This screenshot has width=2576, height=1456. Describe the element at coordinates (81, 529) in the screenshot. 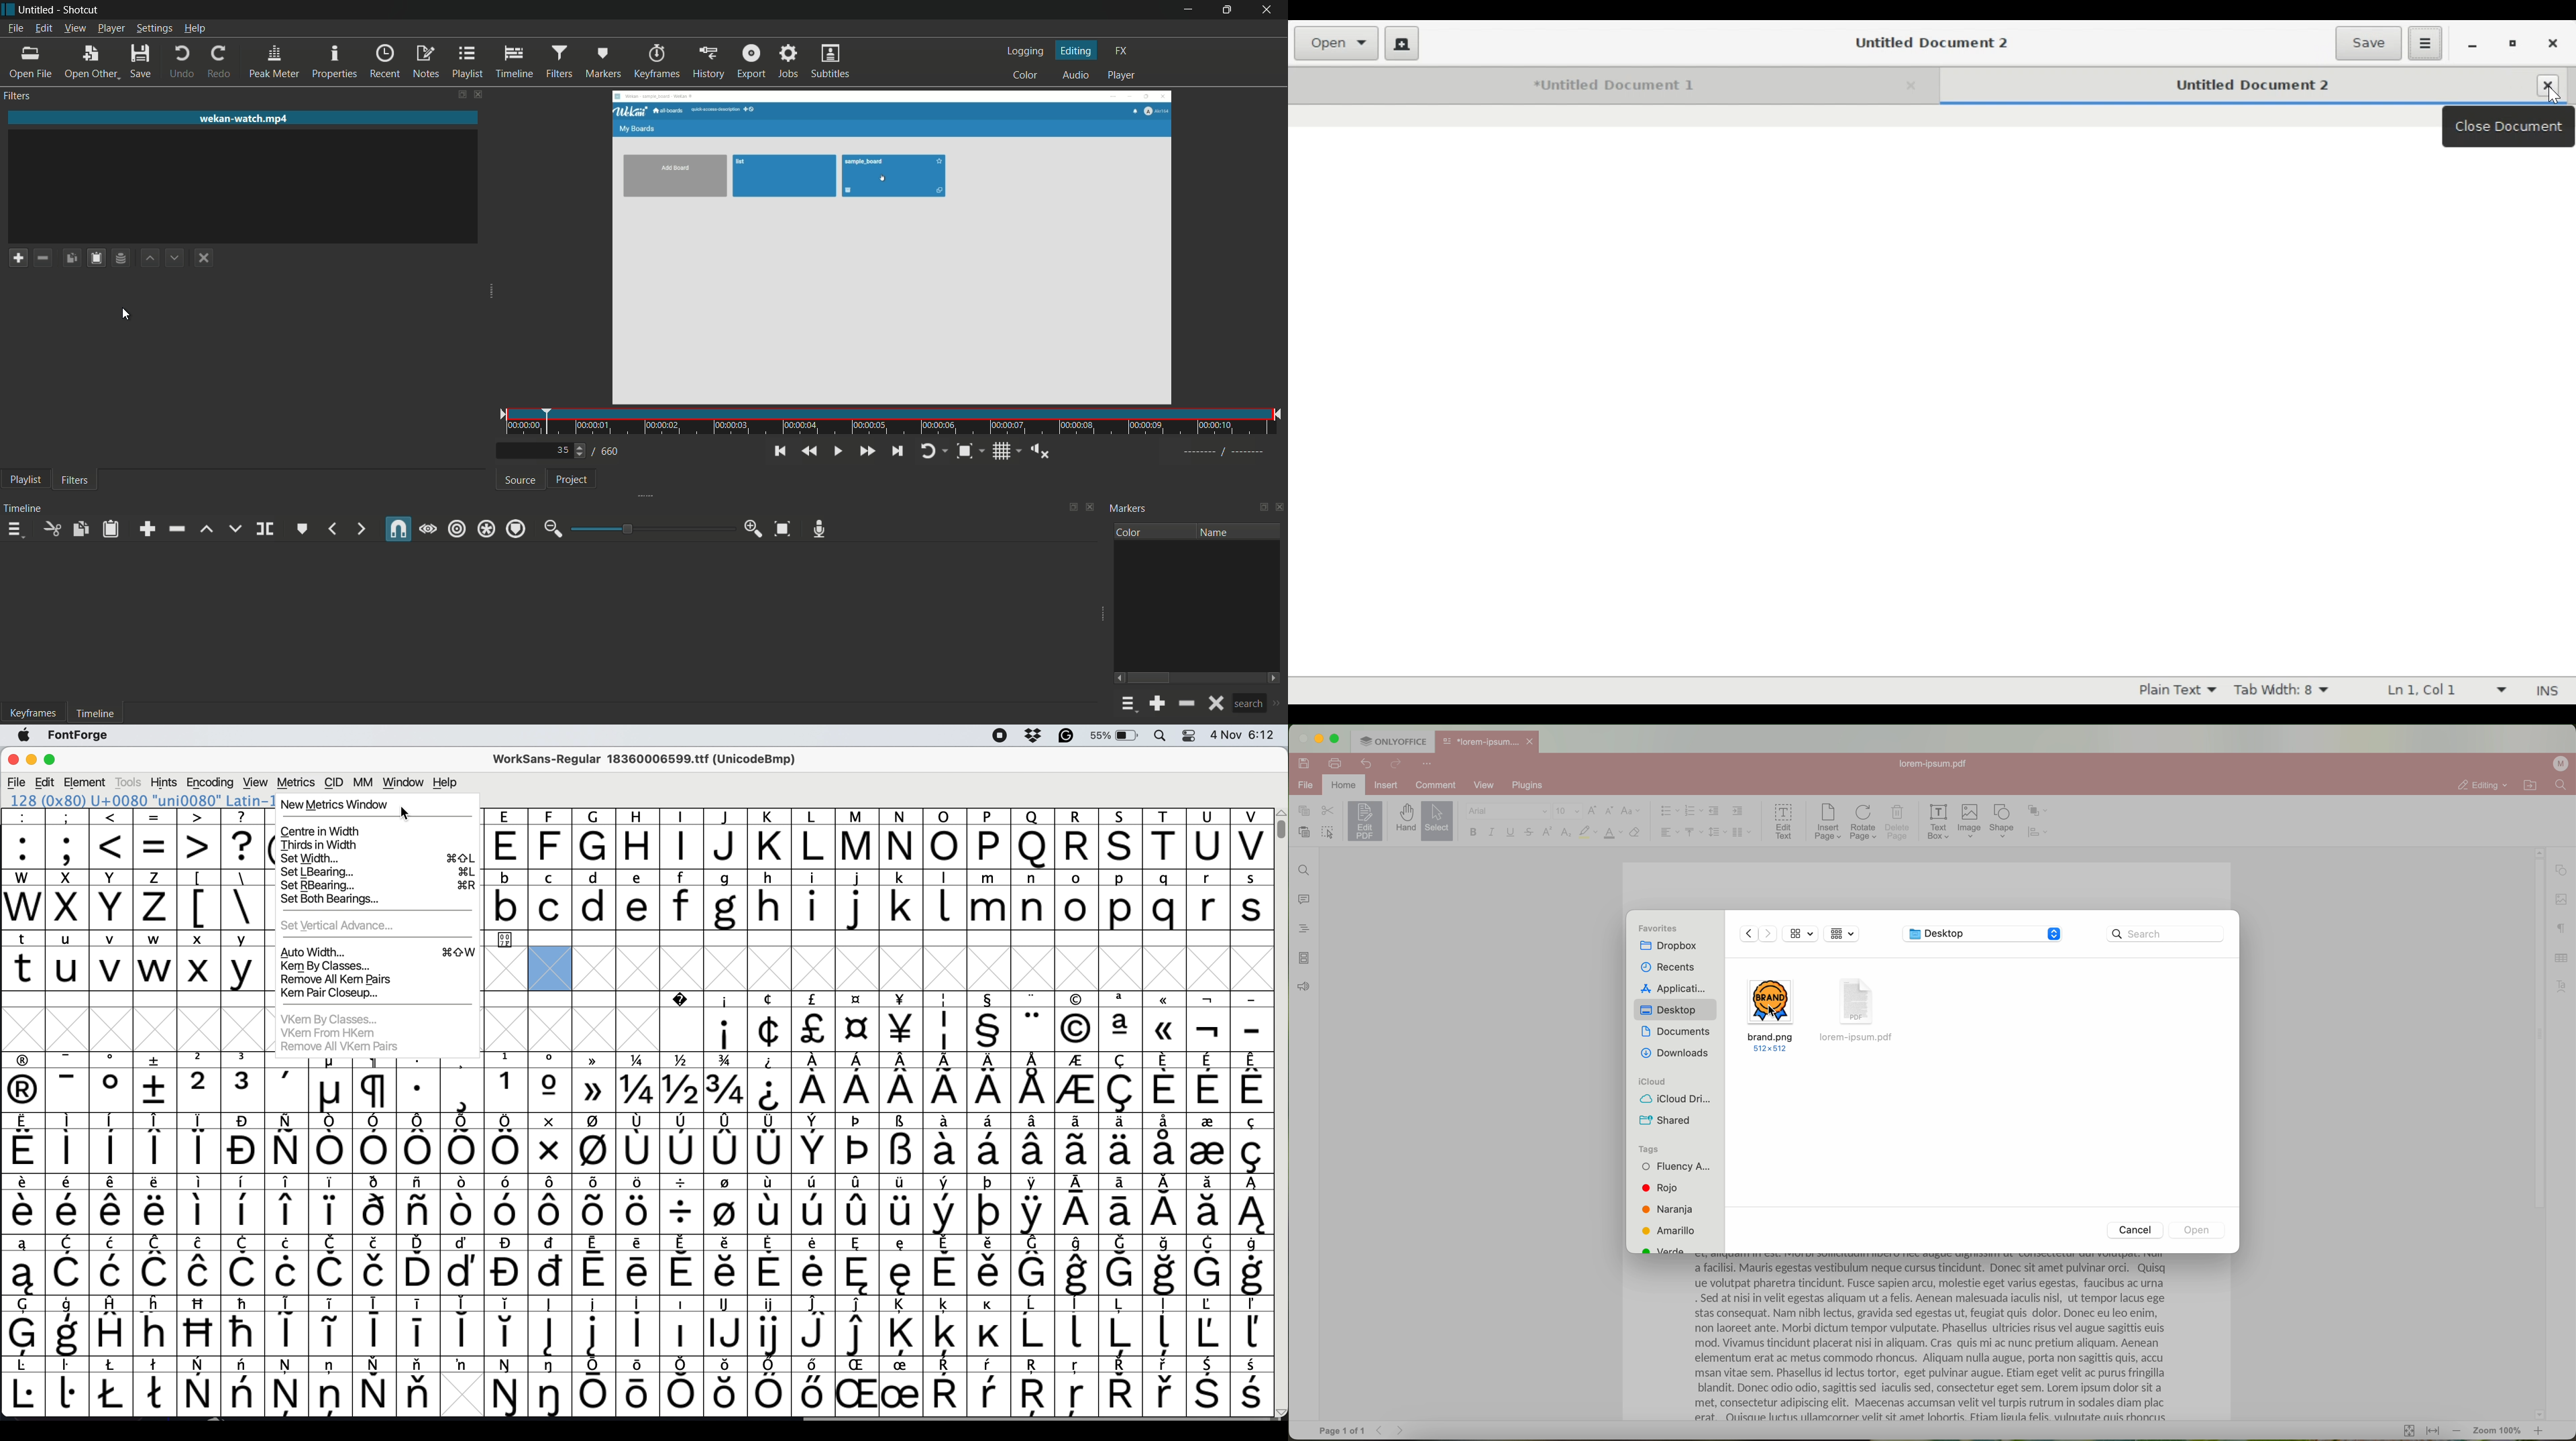

I see `copy` at that location.